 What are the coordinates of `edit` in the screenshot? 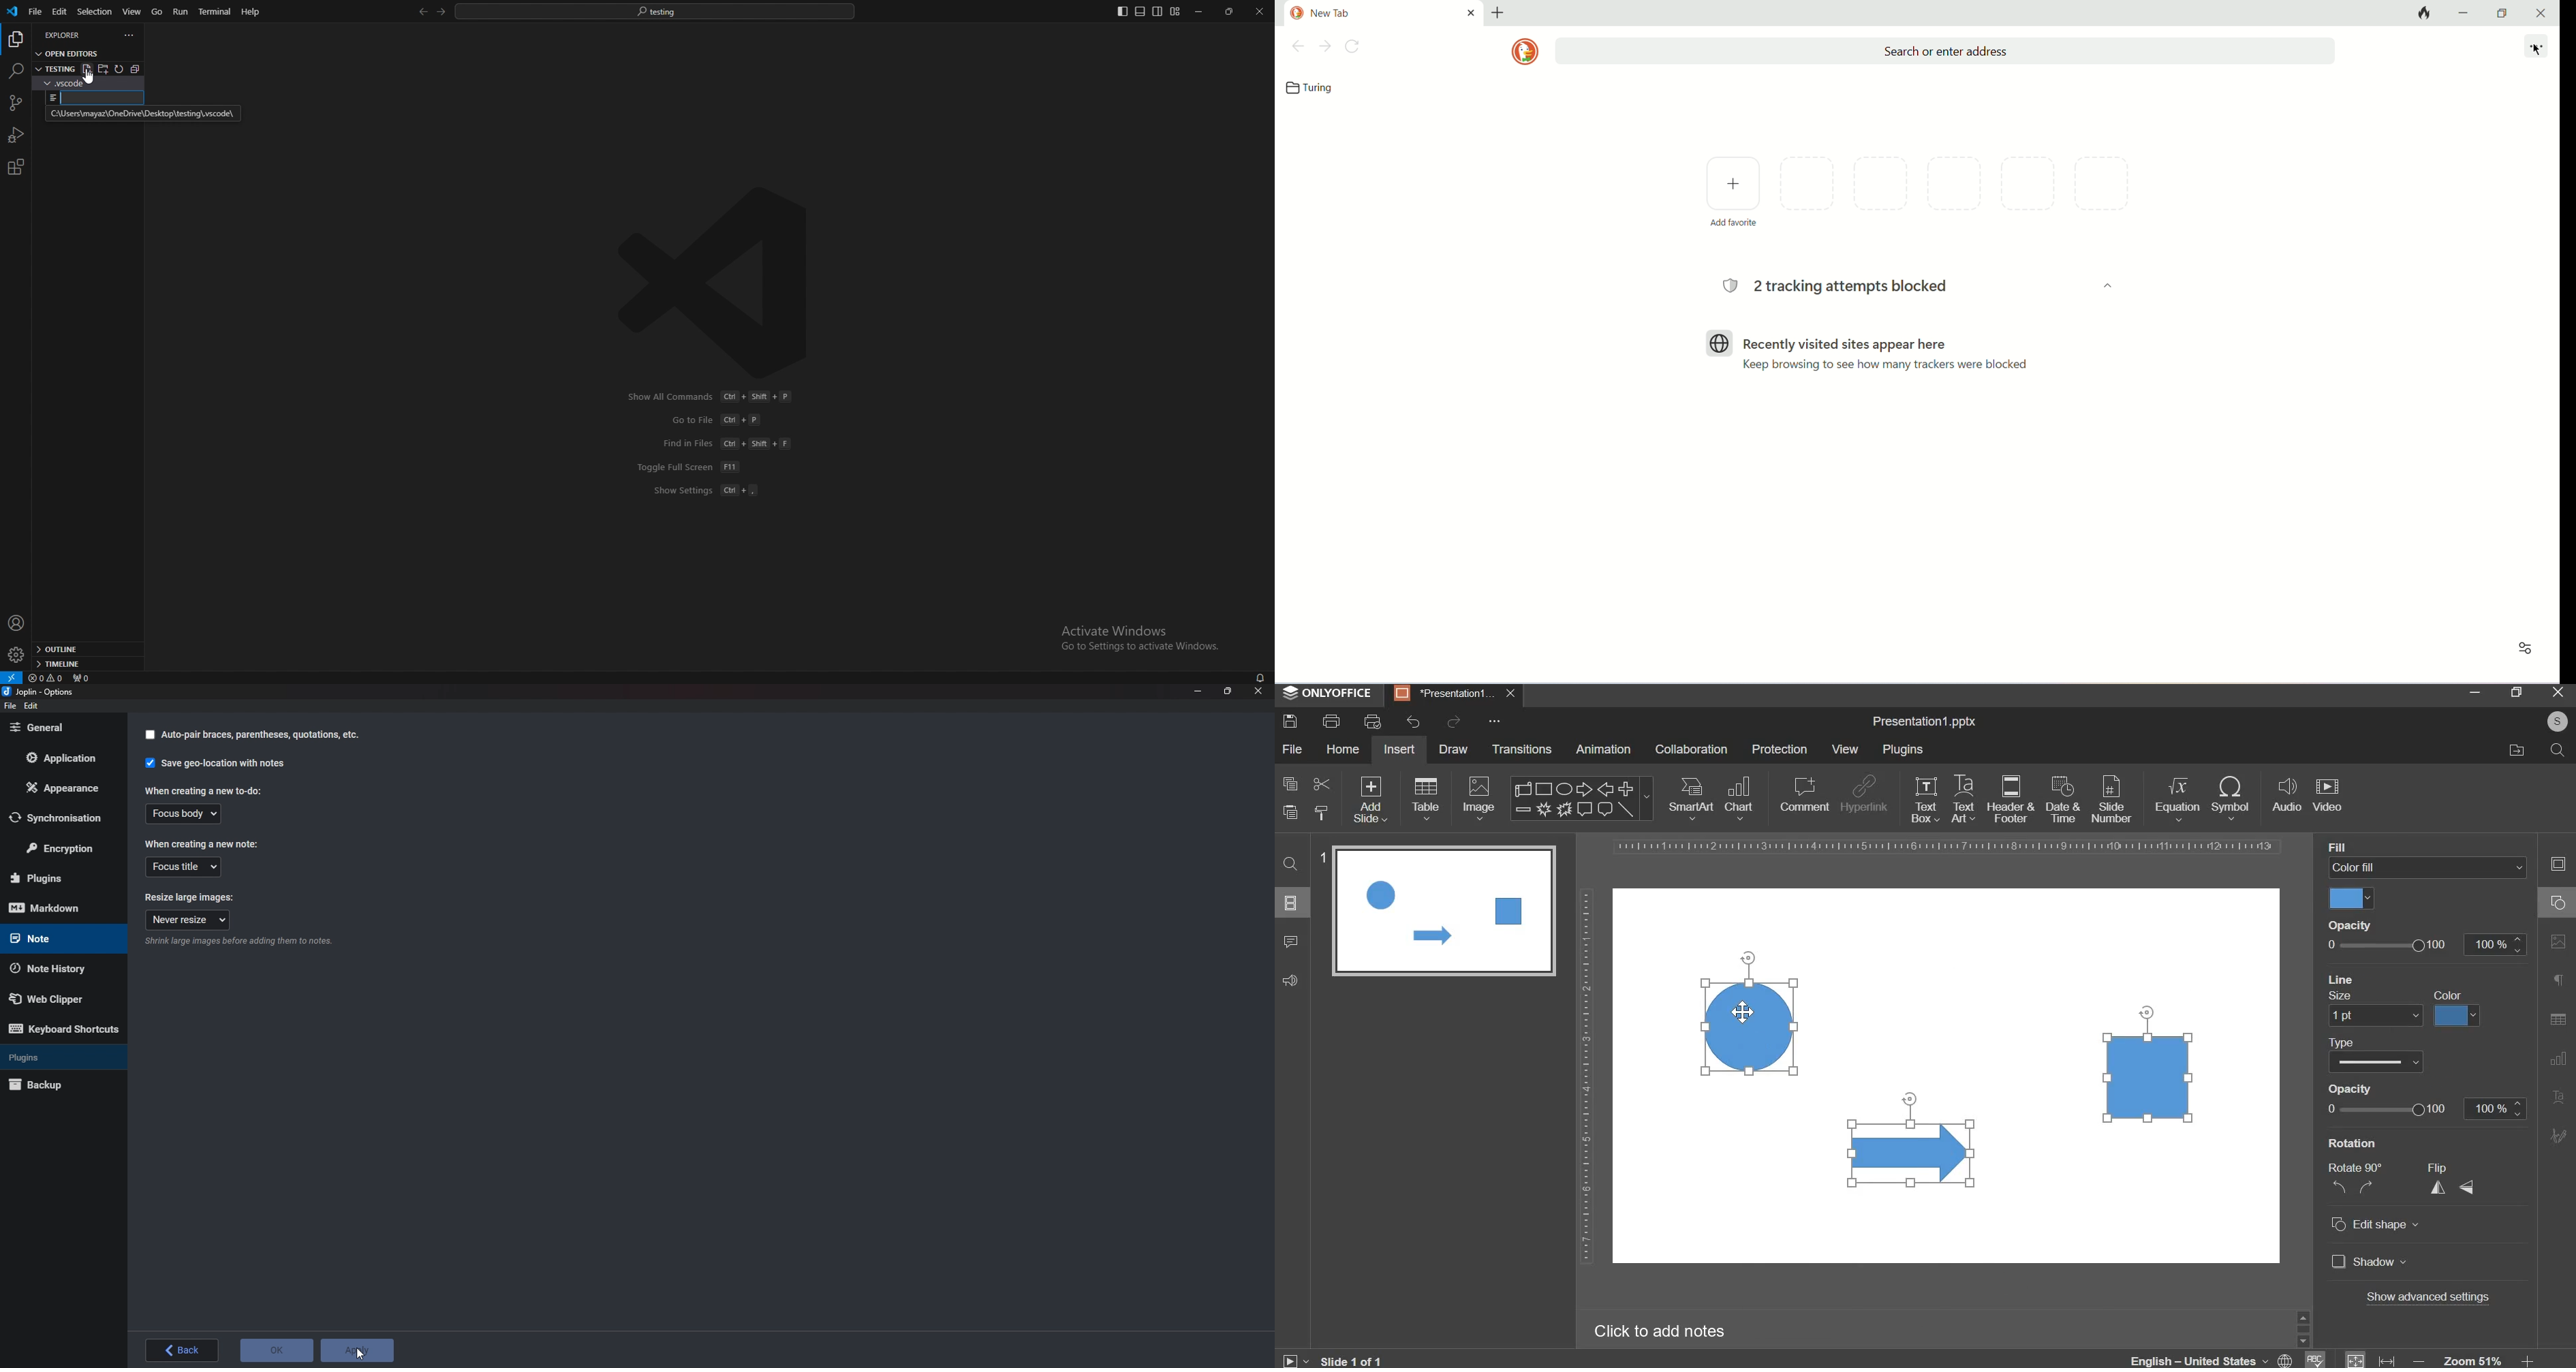 It's located at (58, 12).